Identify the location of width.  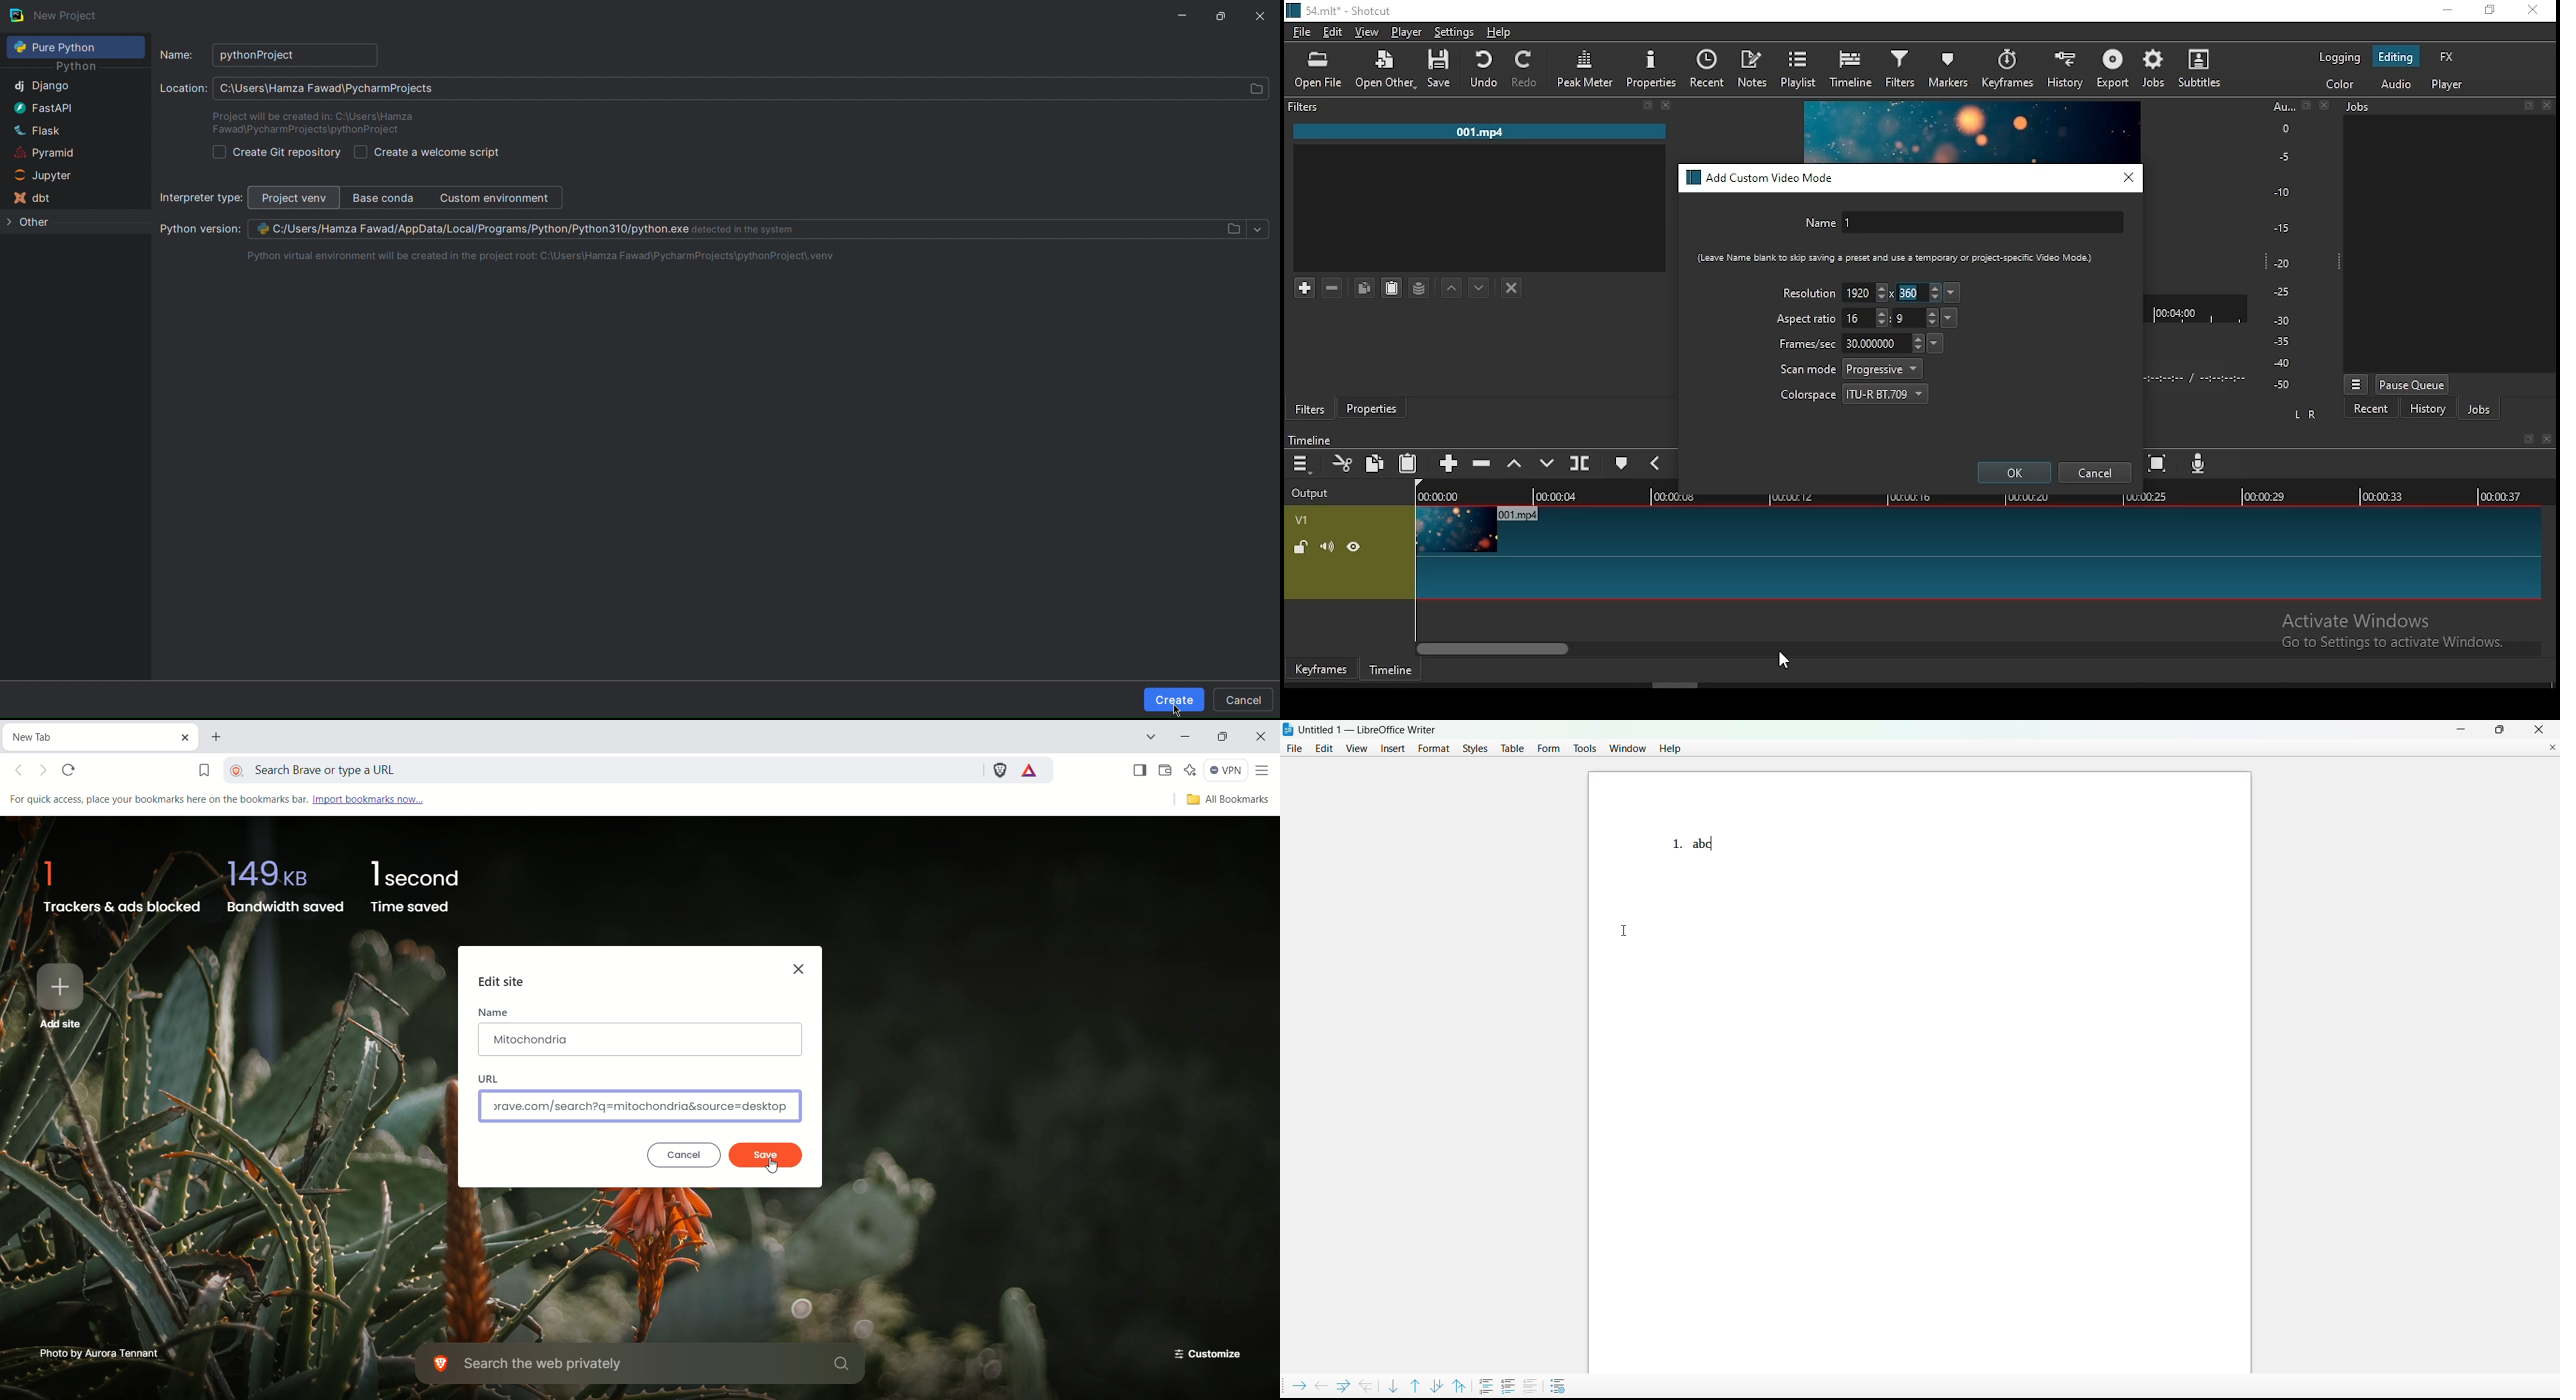
(1864, 292).